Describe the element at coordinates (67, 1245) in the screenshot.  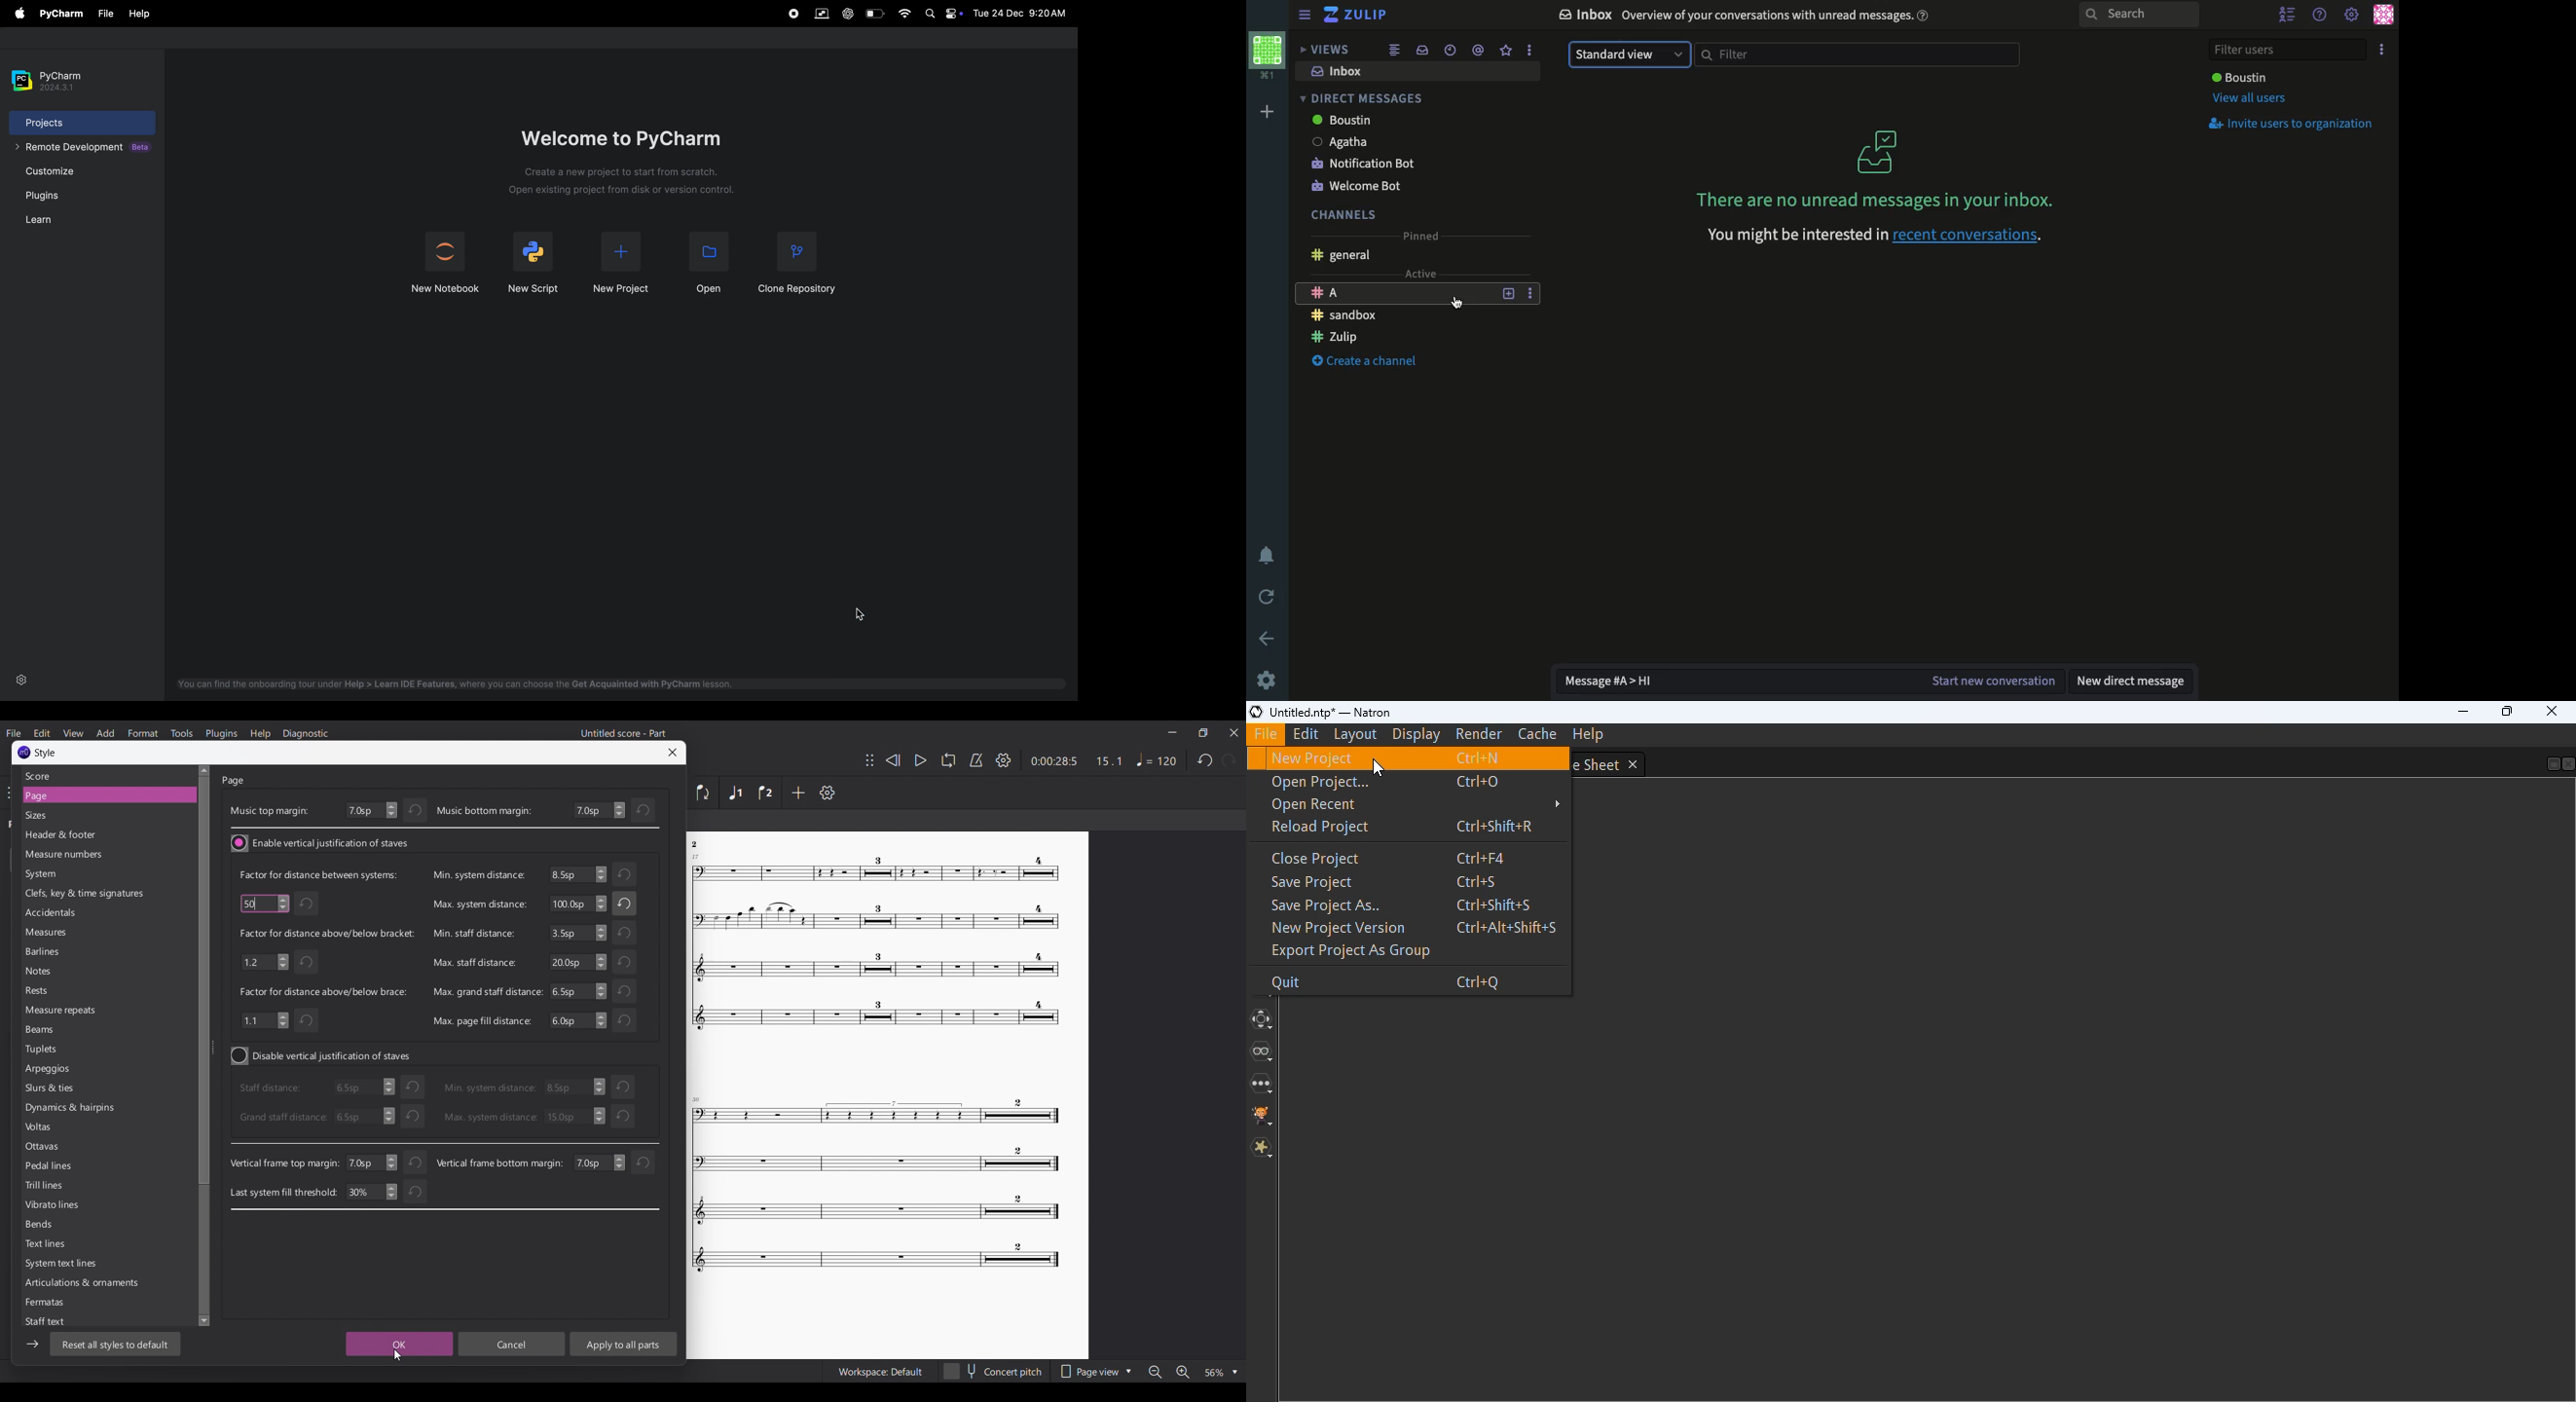
I see `Text lines` at that location.